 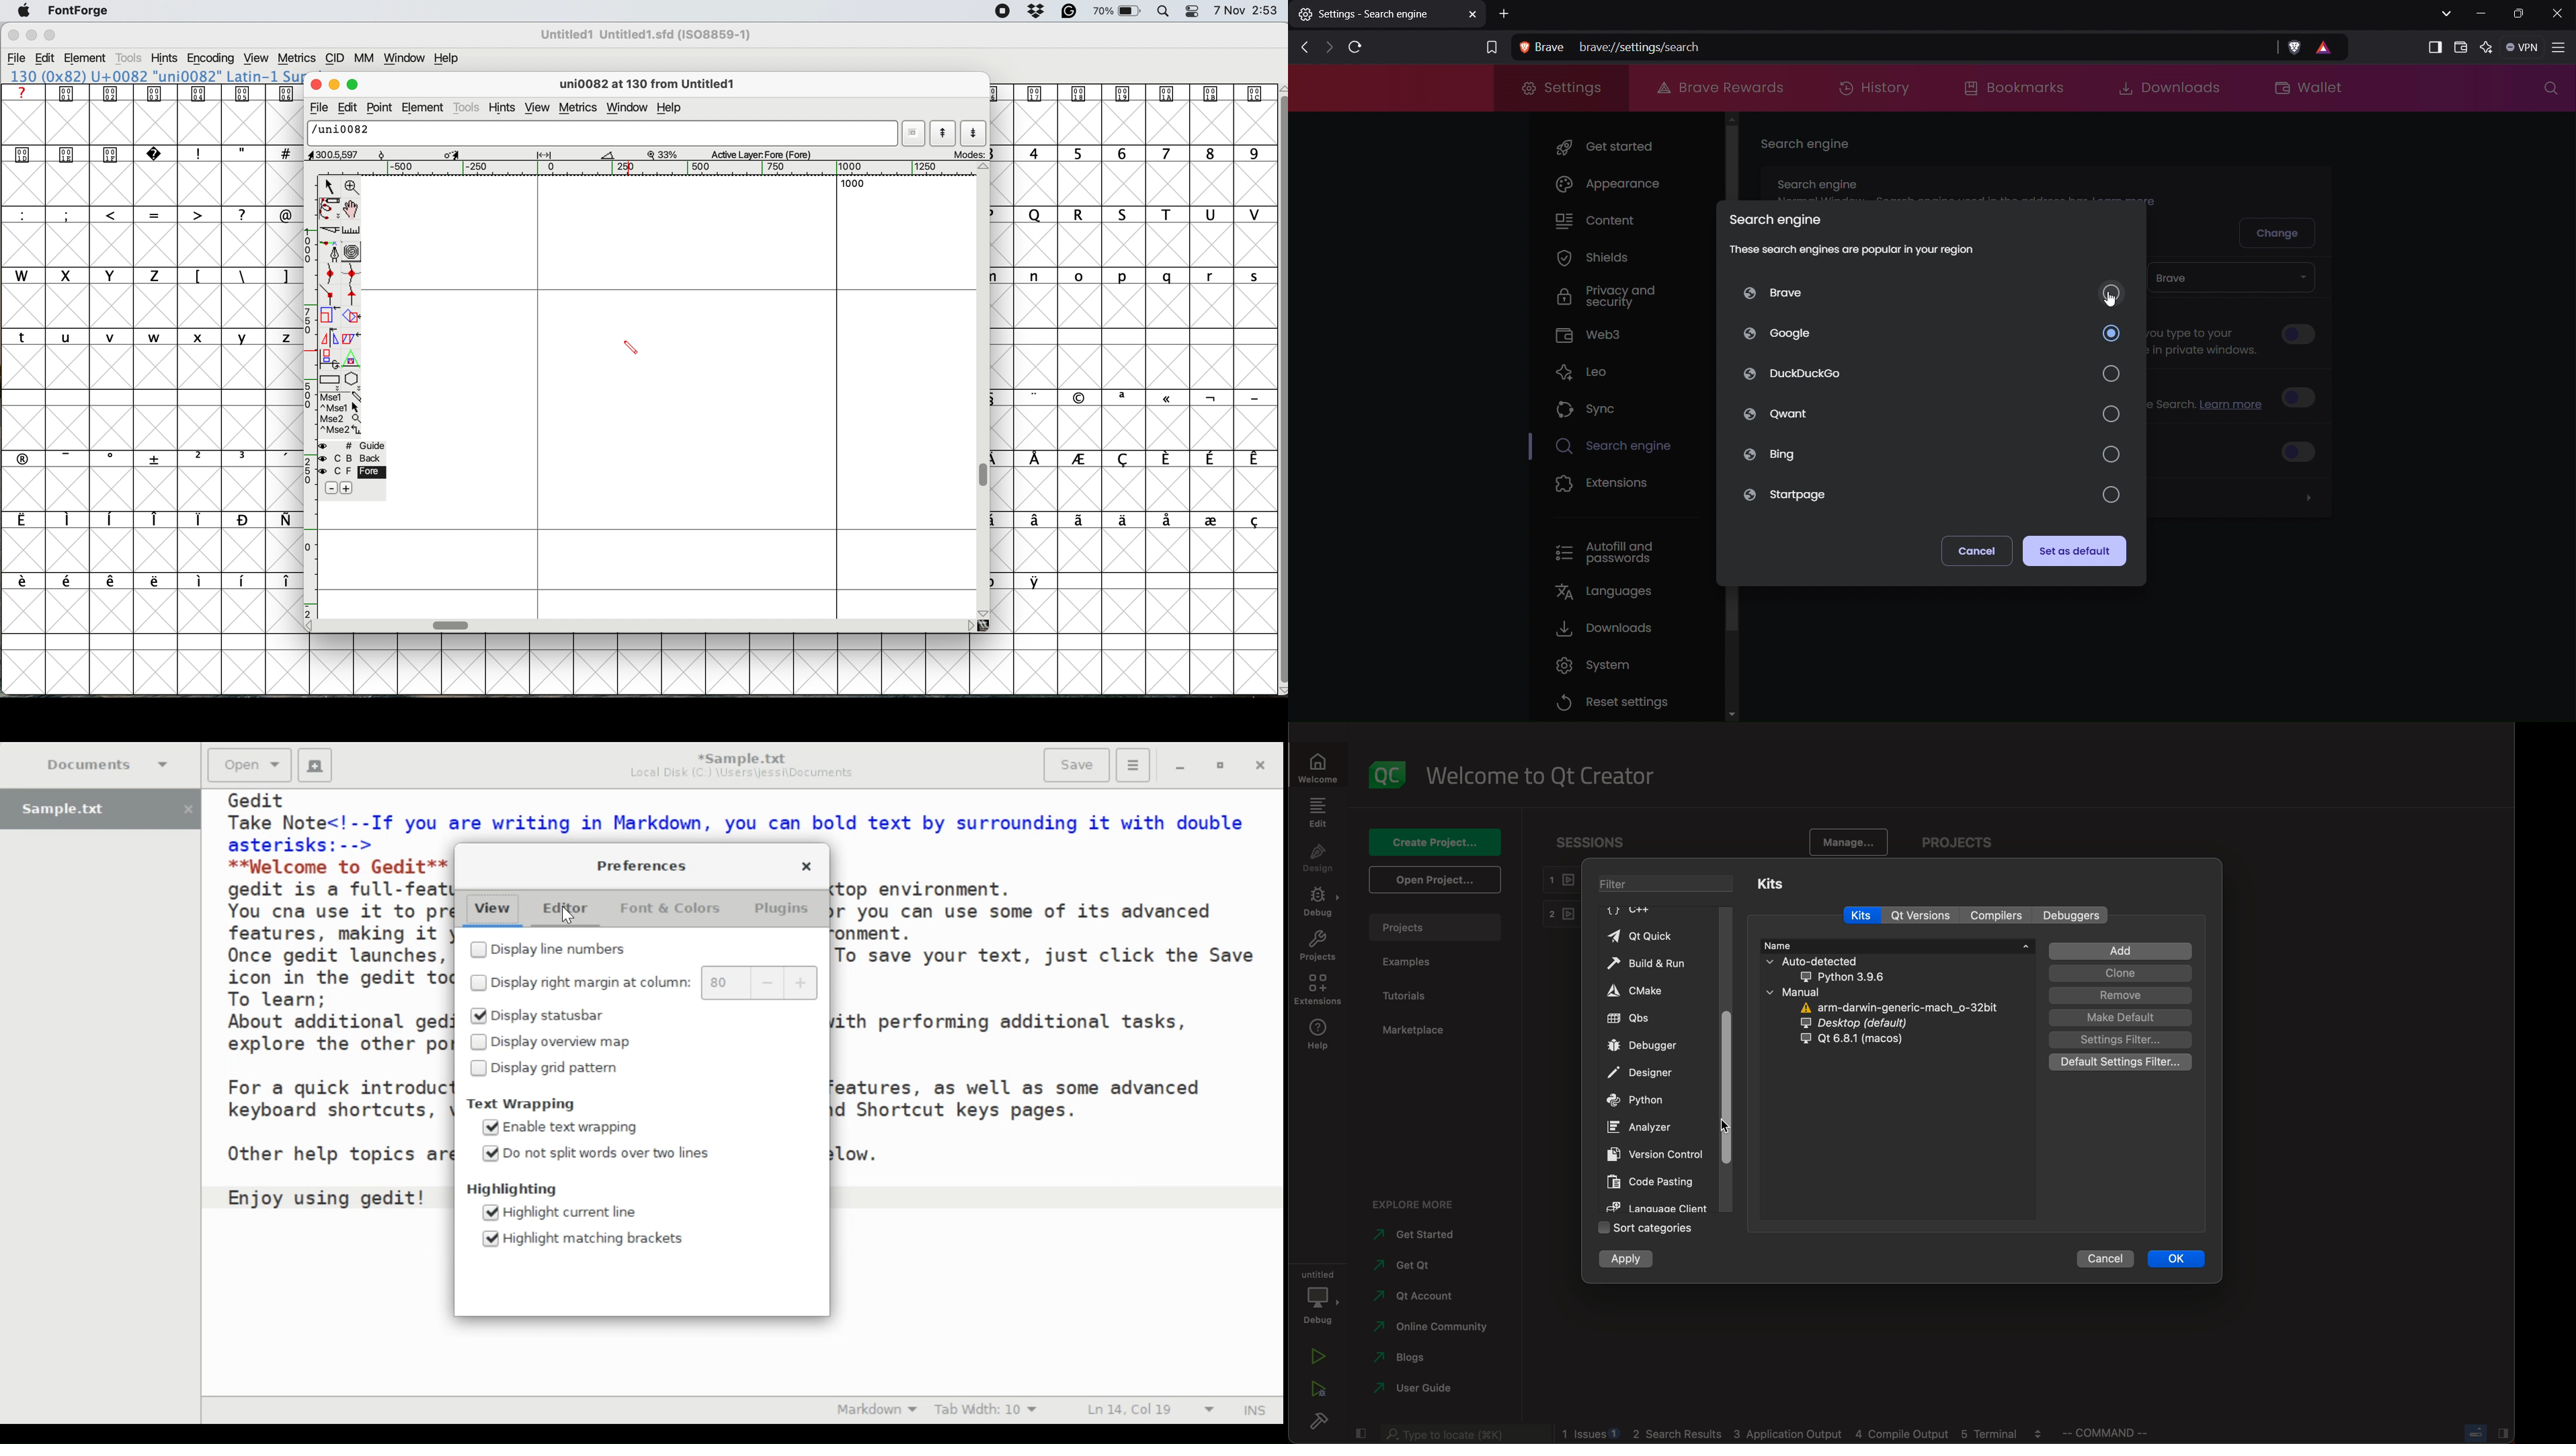 I want to click on special characters, so click(x=1023, y=581).